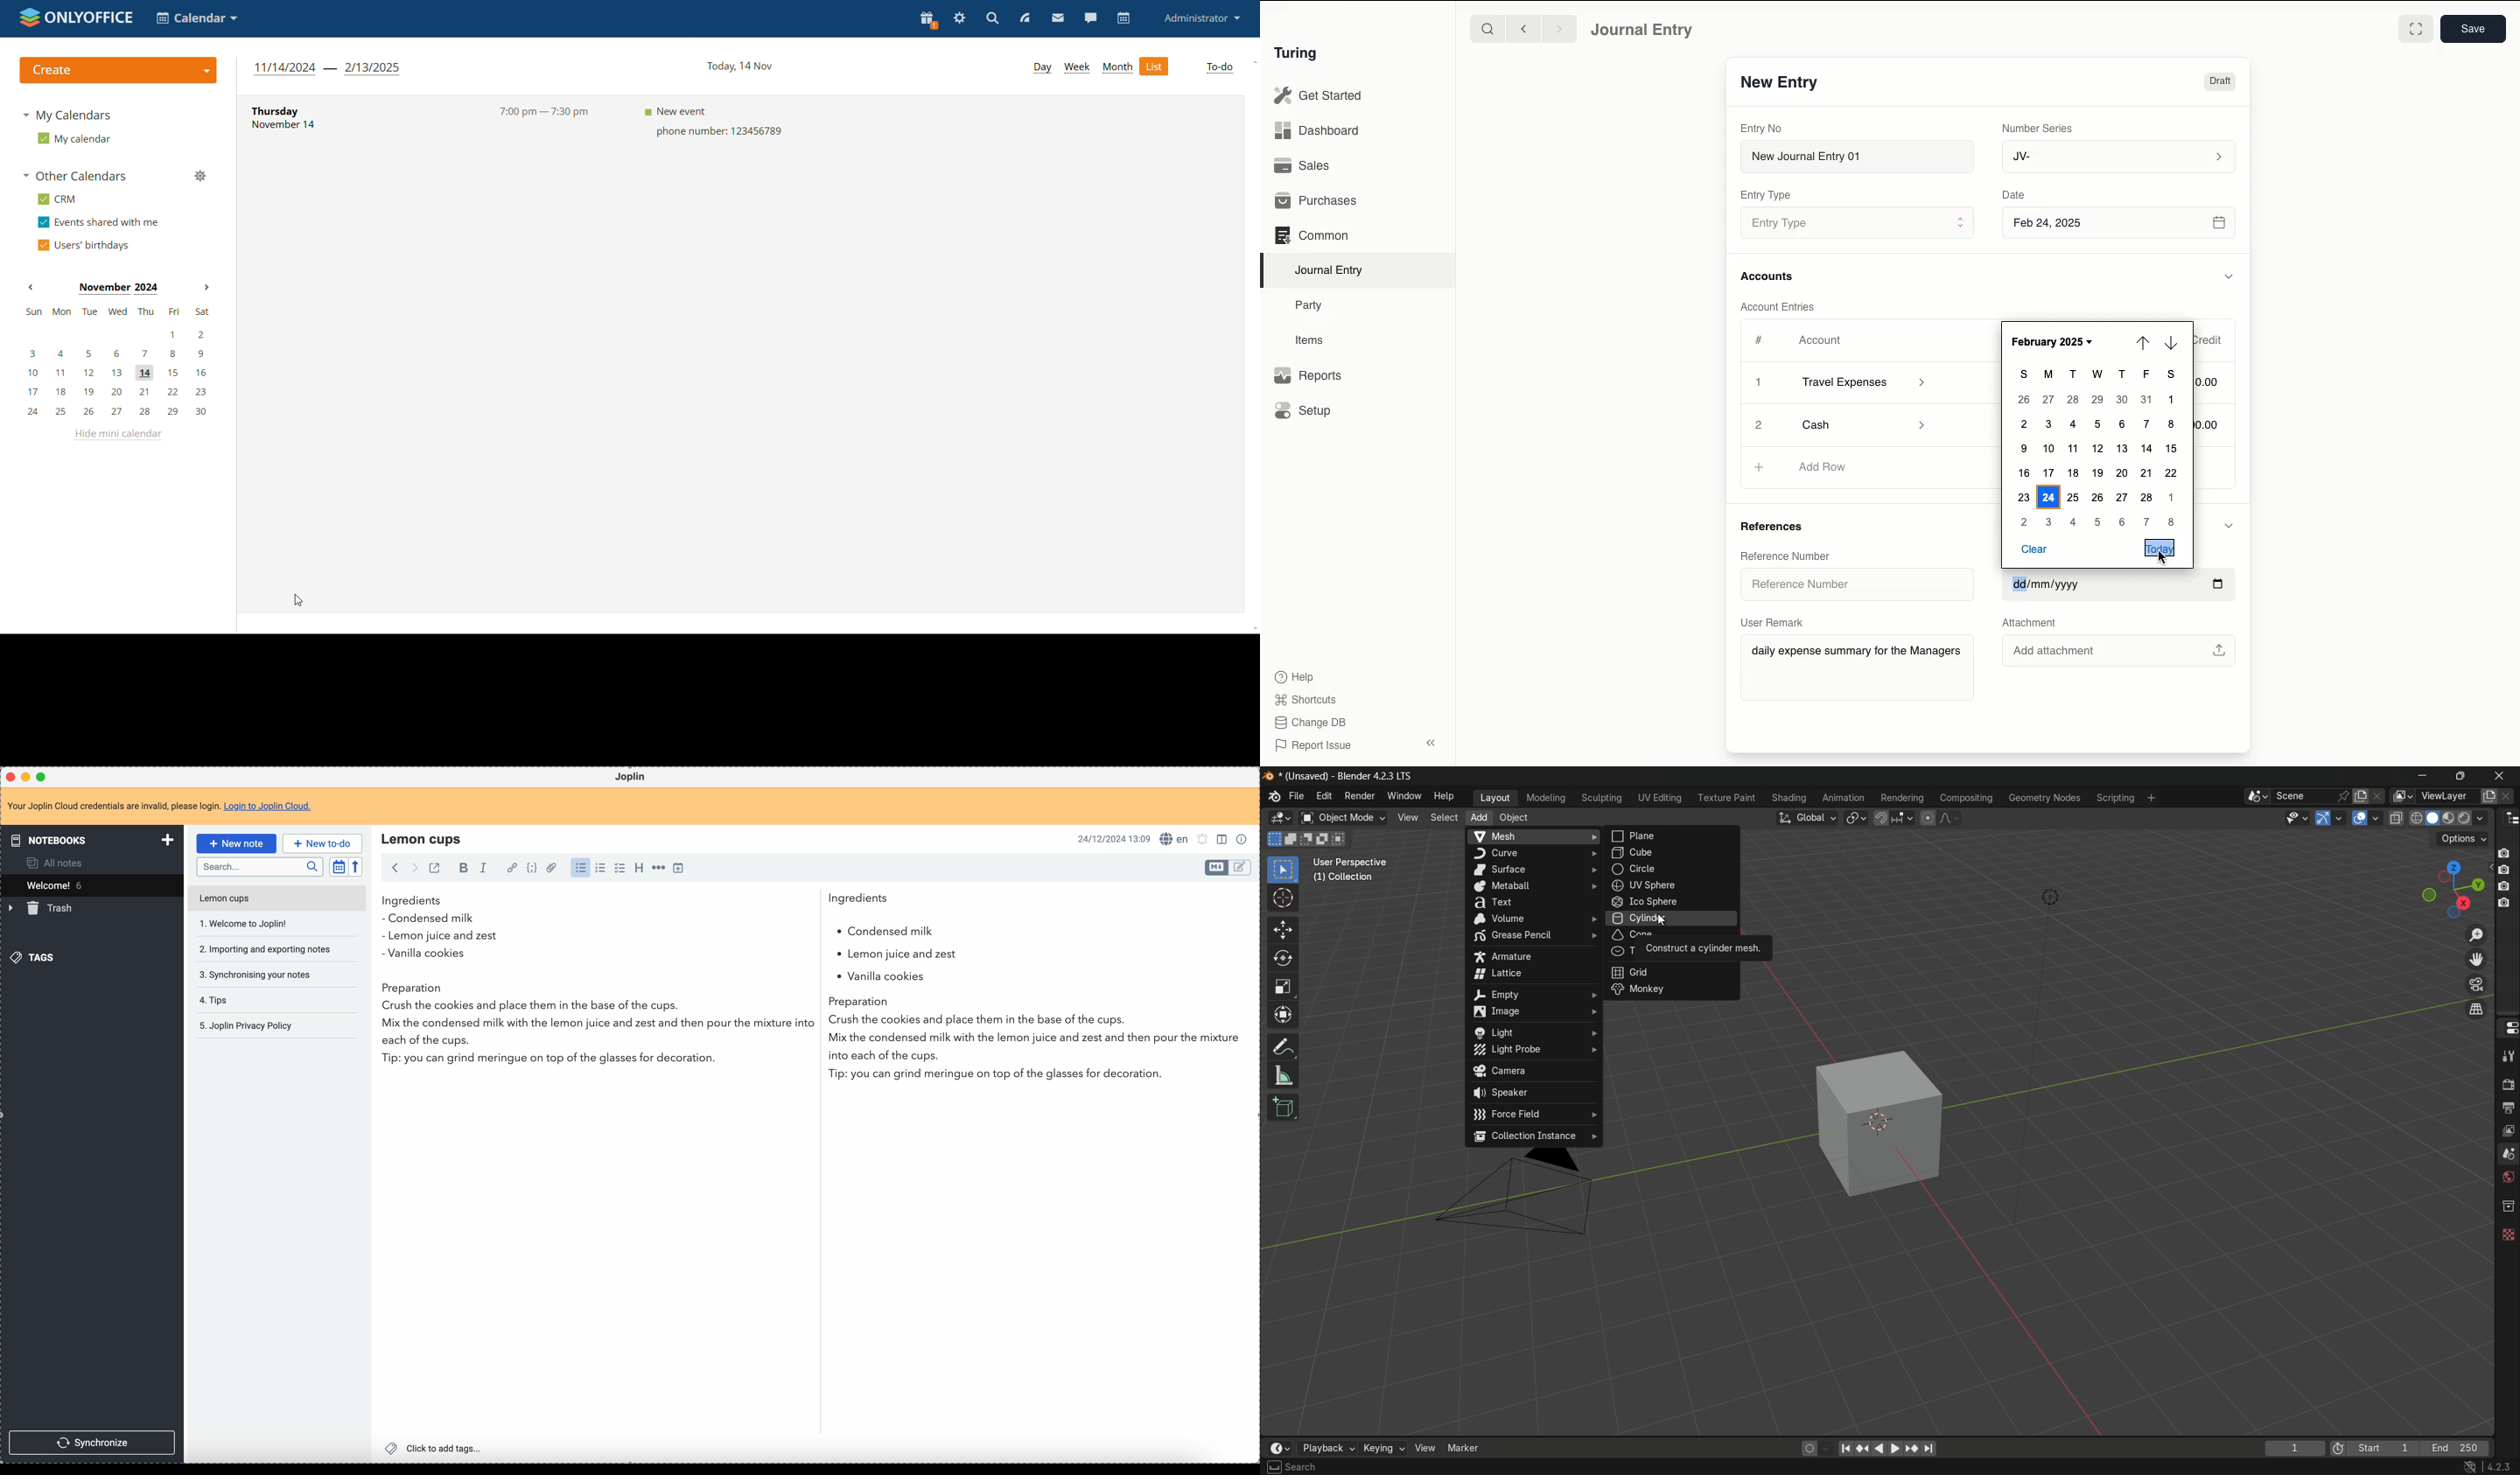 This screenshot has height=1484, width=2520. Describe the element at coordinates (1760, 339) in the screenshot. I see `Hashtag` at that location.